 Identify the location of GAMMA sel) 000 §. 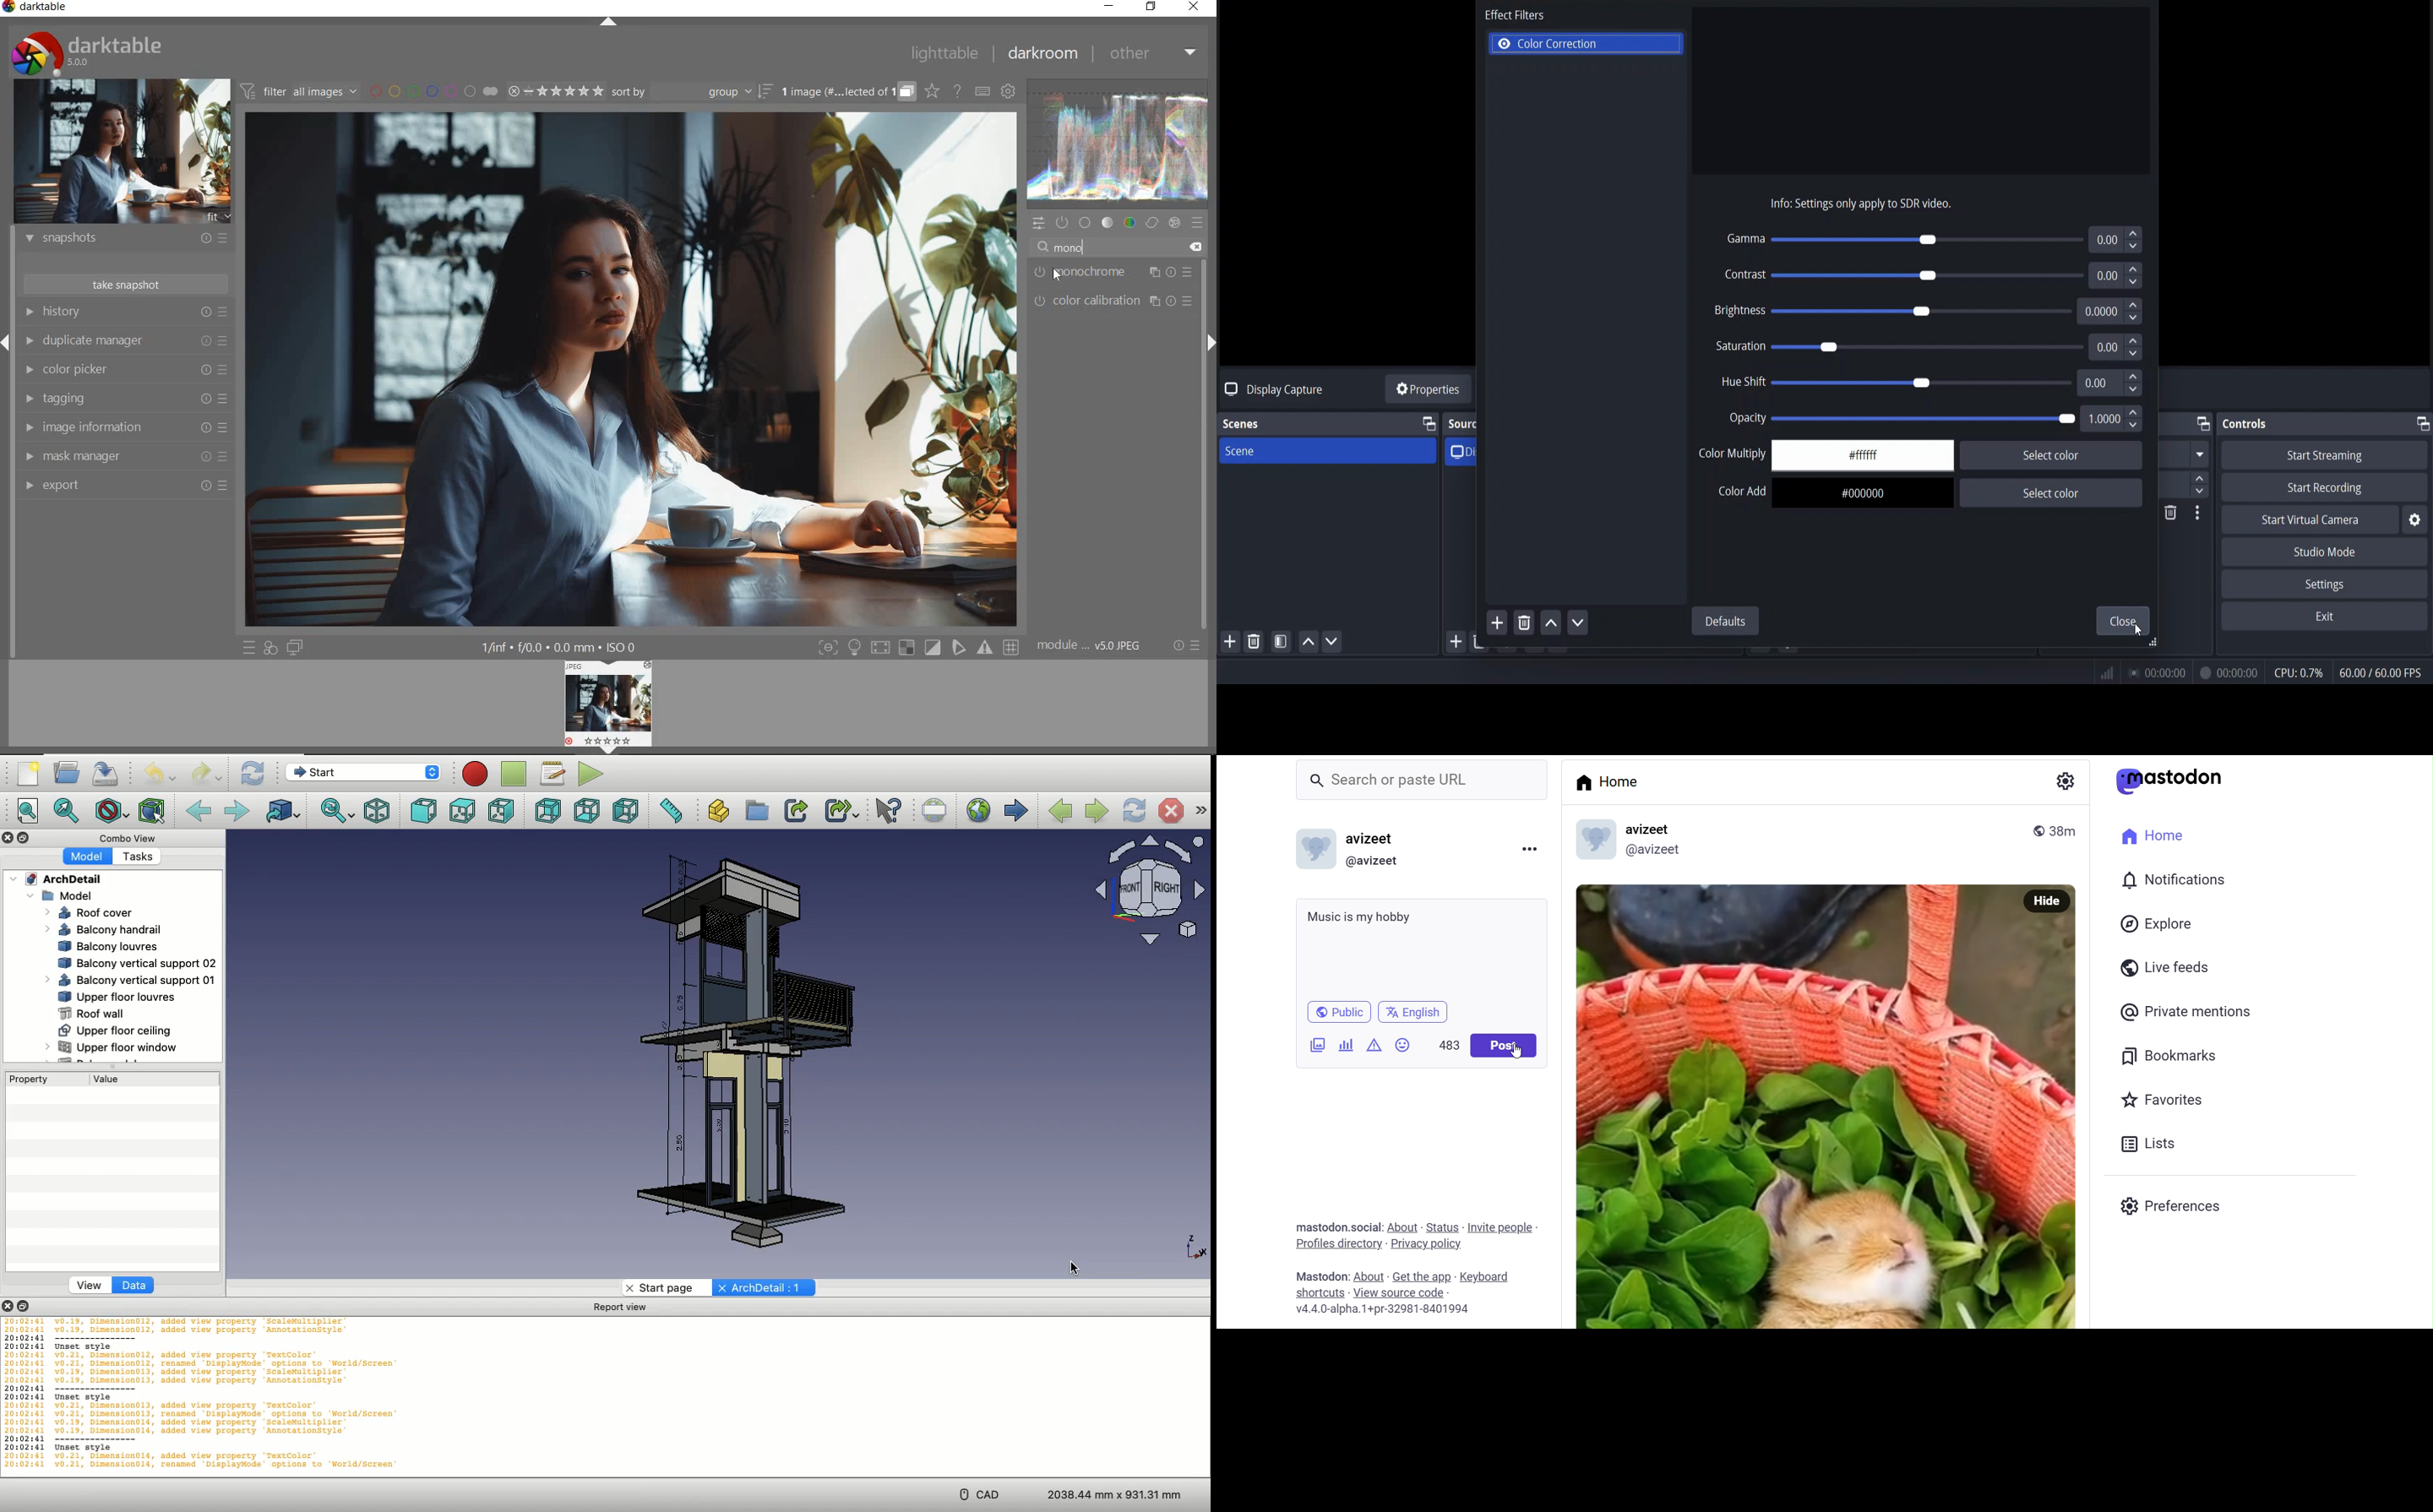
(1926, 241).